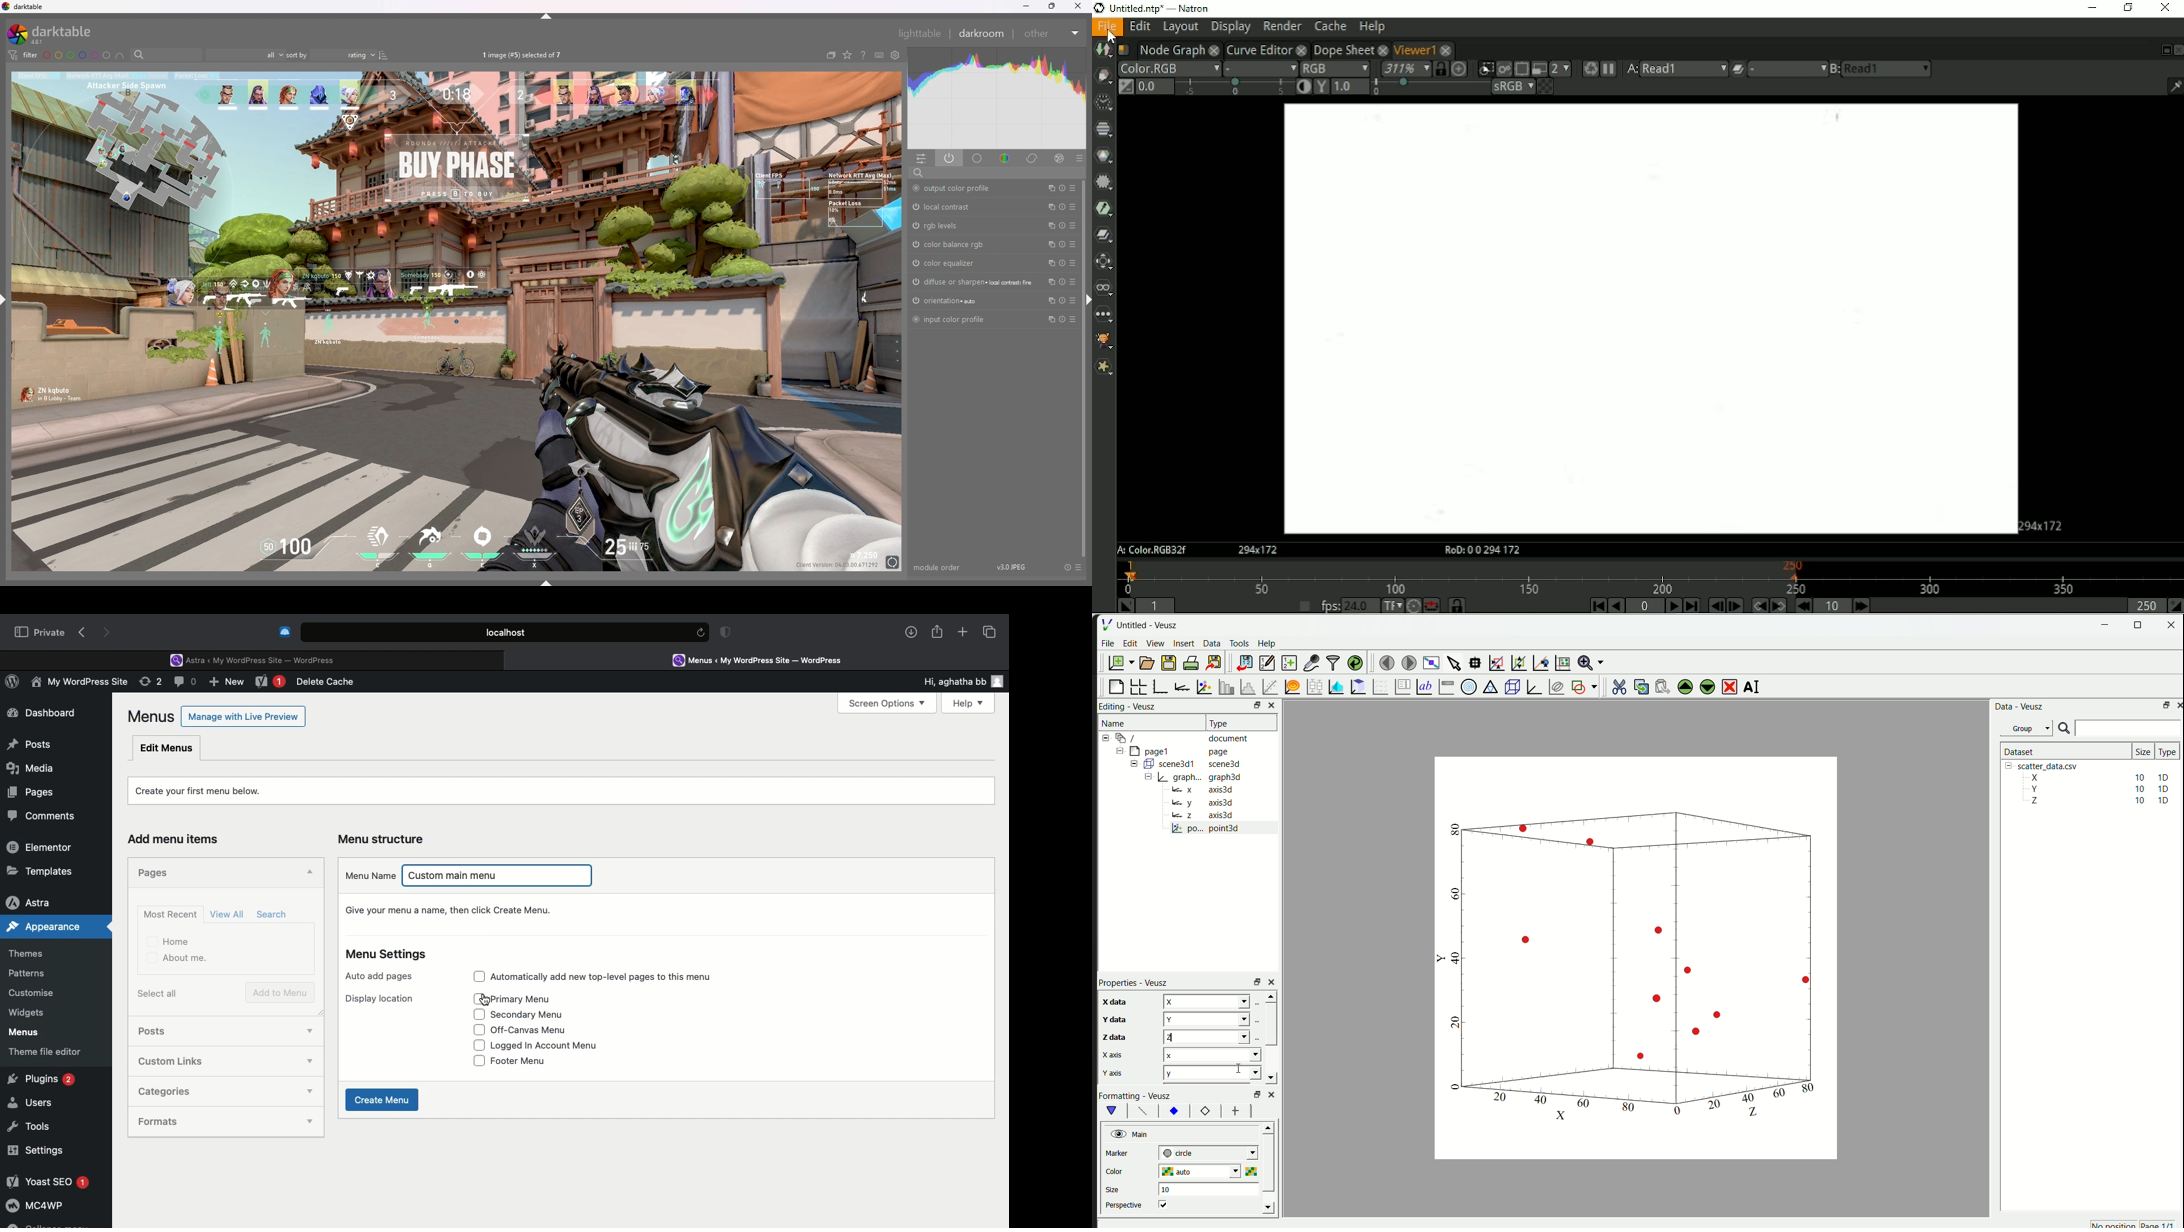 This screenshot has width=2184, height=1232. What do you see at coordinates (53, 34) in the screenshot?
I see `darktable` at bounding box center [53, 34].